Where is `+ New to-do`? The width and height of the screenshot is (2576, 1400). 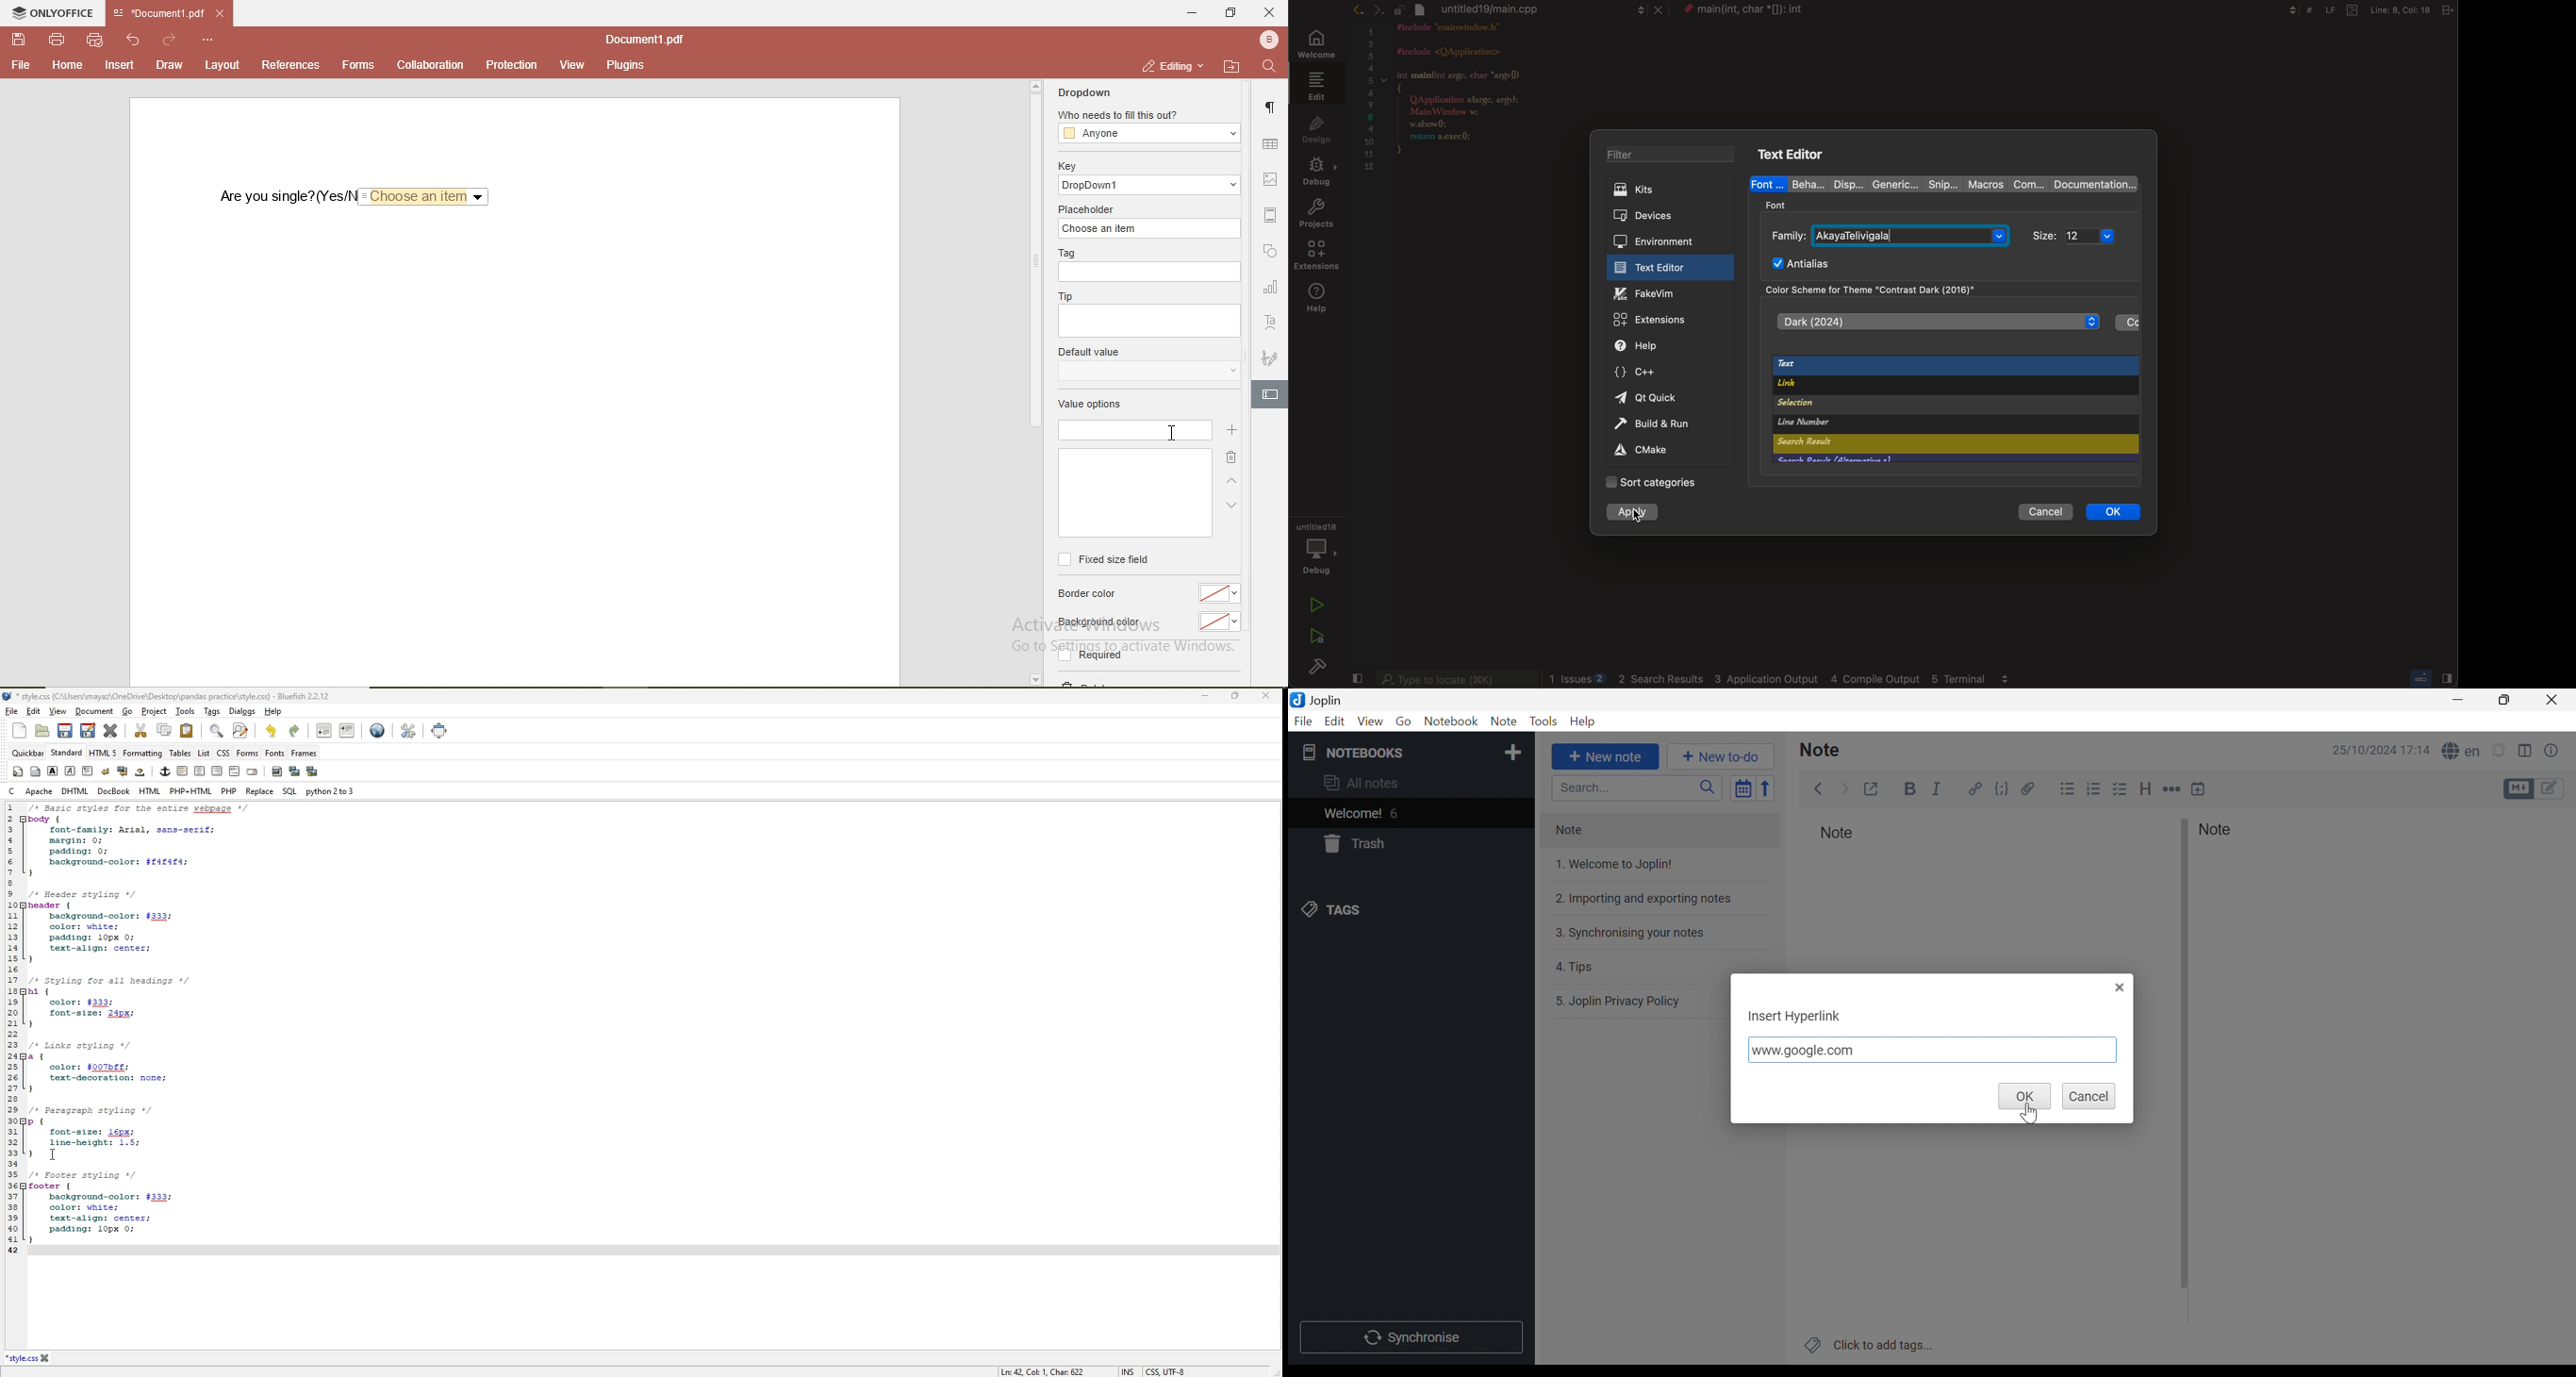 + New to-do is located at coordinates (1722, 756).